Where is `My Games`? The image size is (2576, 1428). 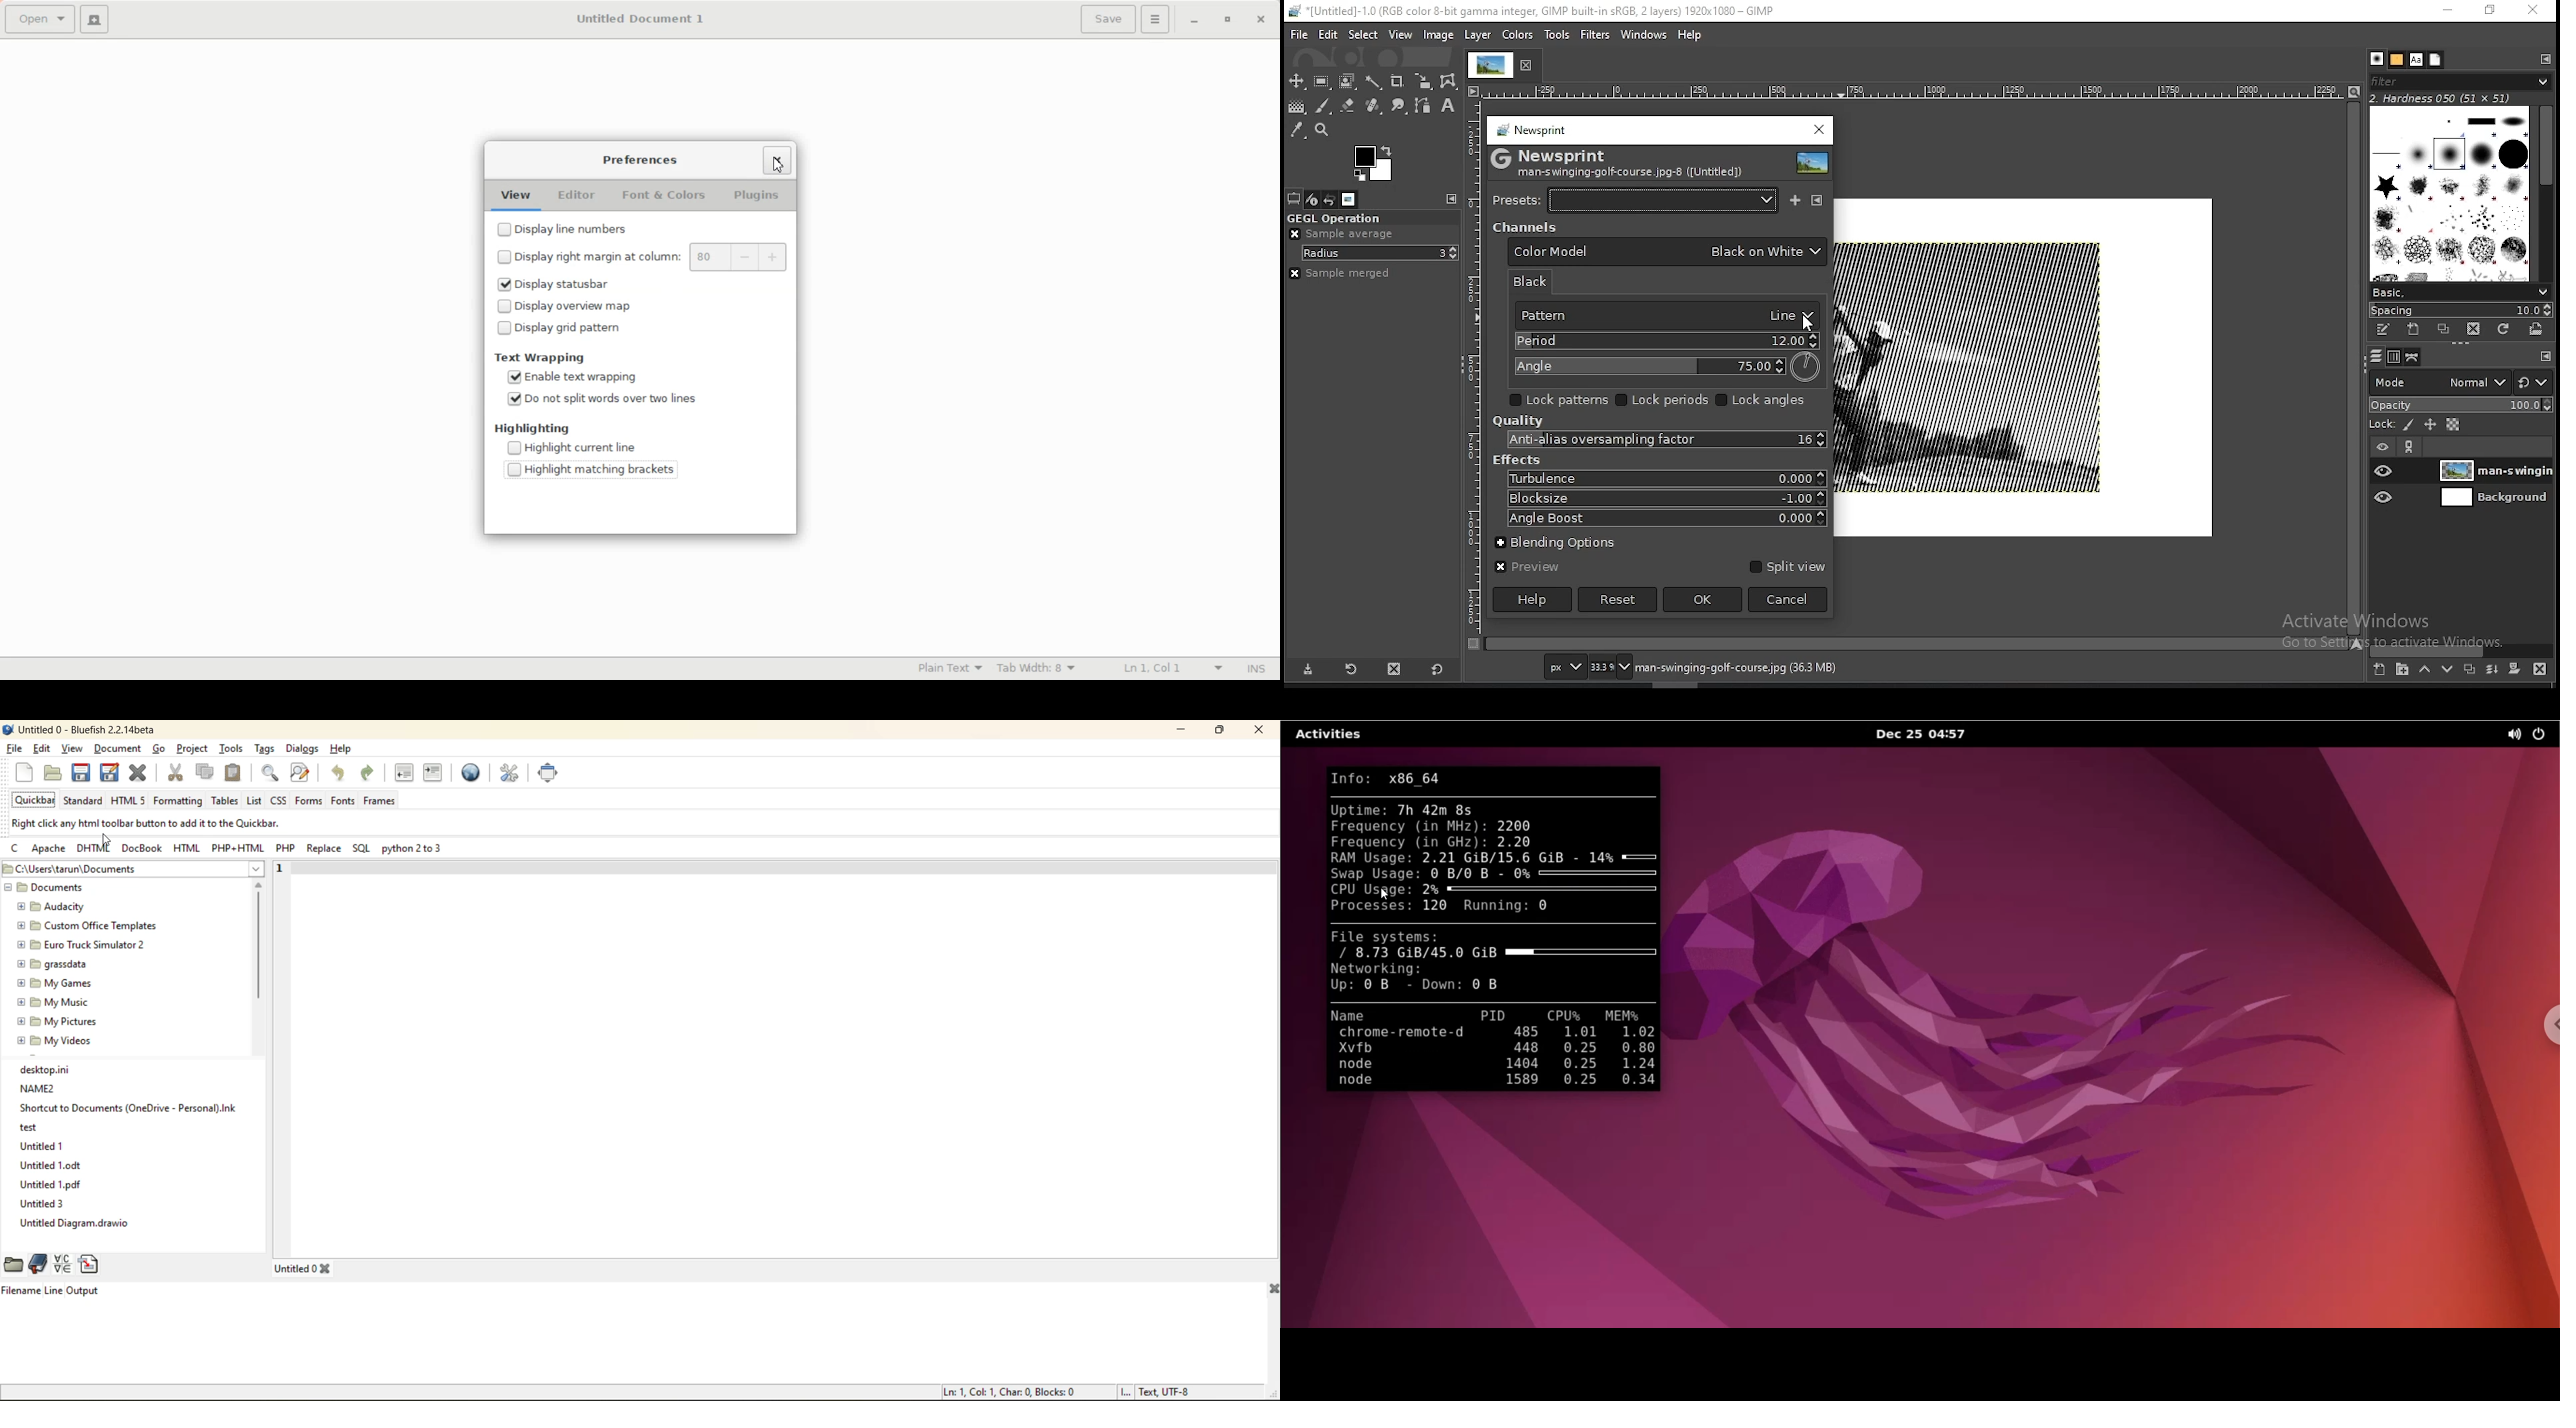
My Games is located at coordinates (53, 981).